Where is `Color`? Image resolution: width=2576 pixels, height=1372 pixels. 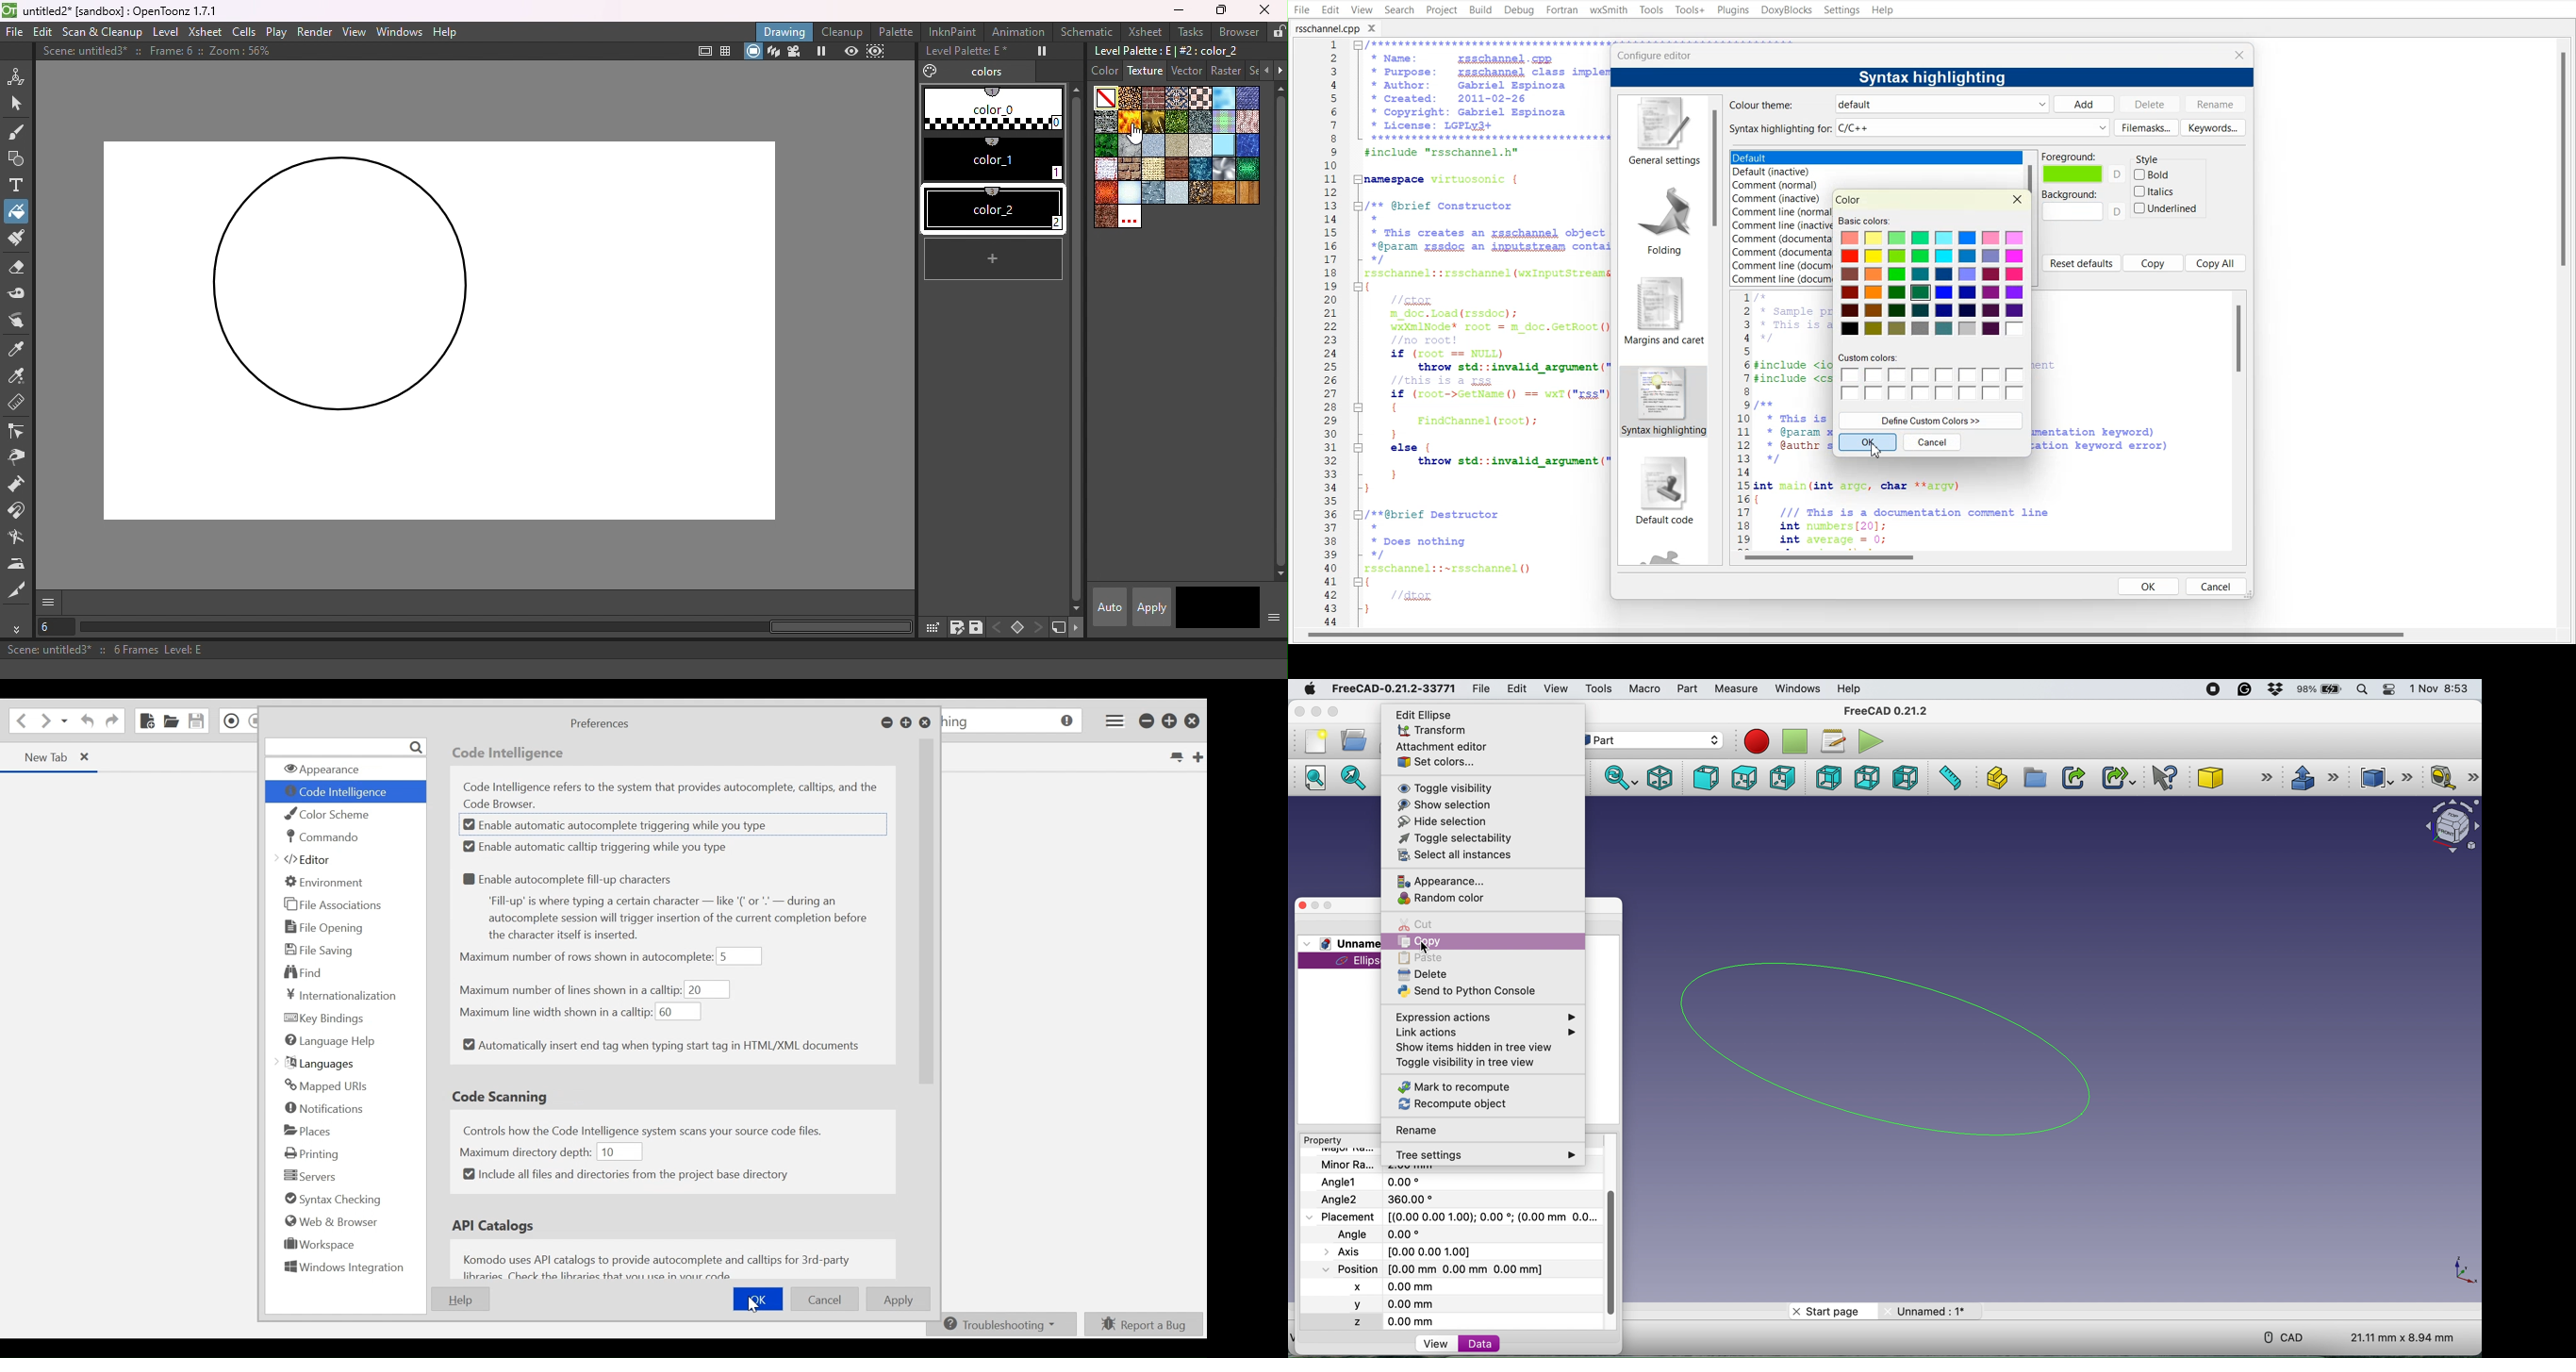 Color is located at coordinates (1098, 72).